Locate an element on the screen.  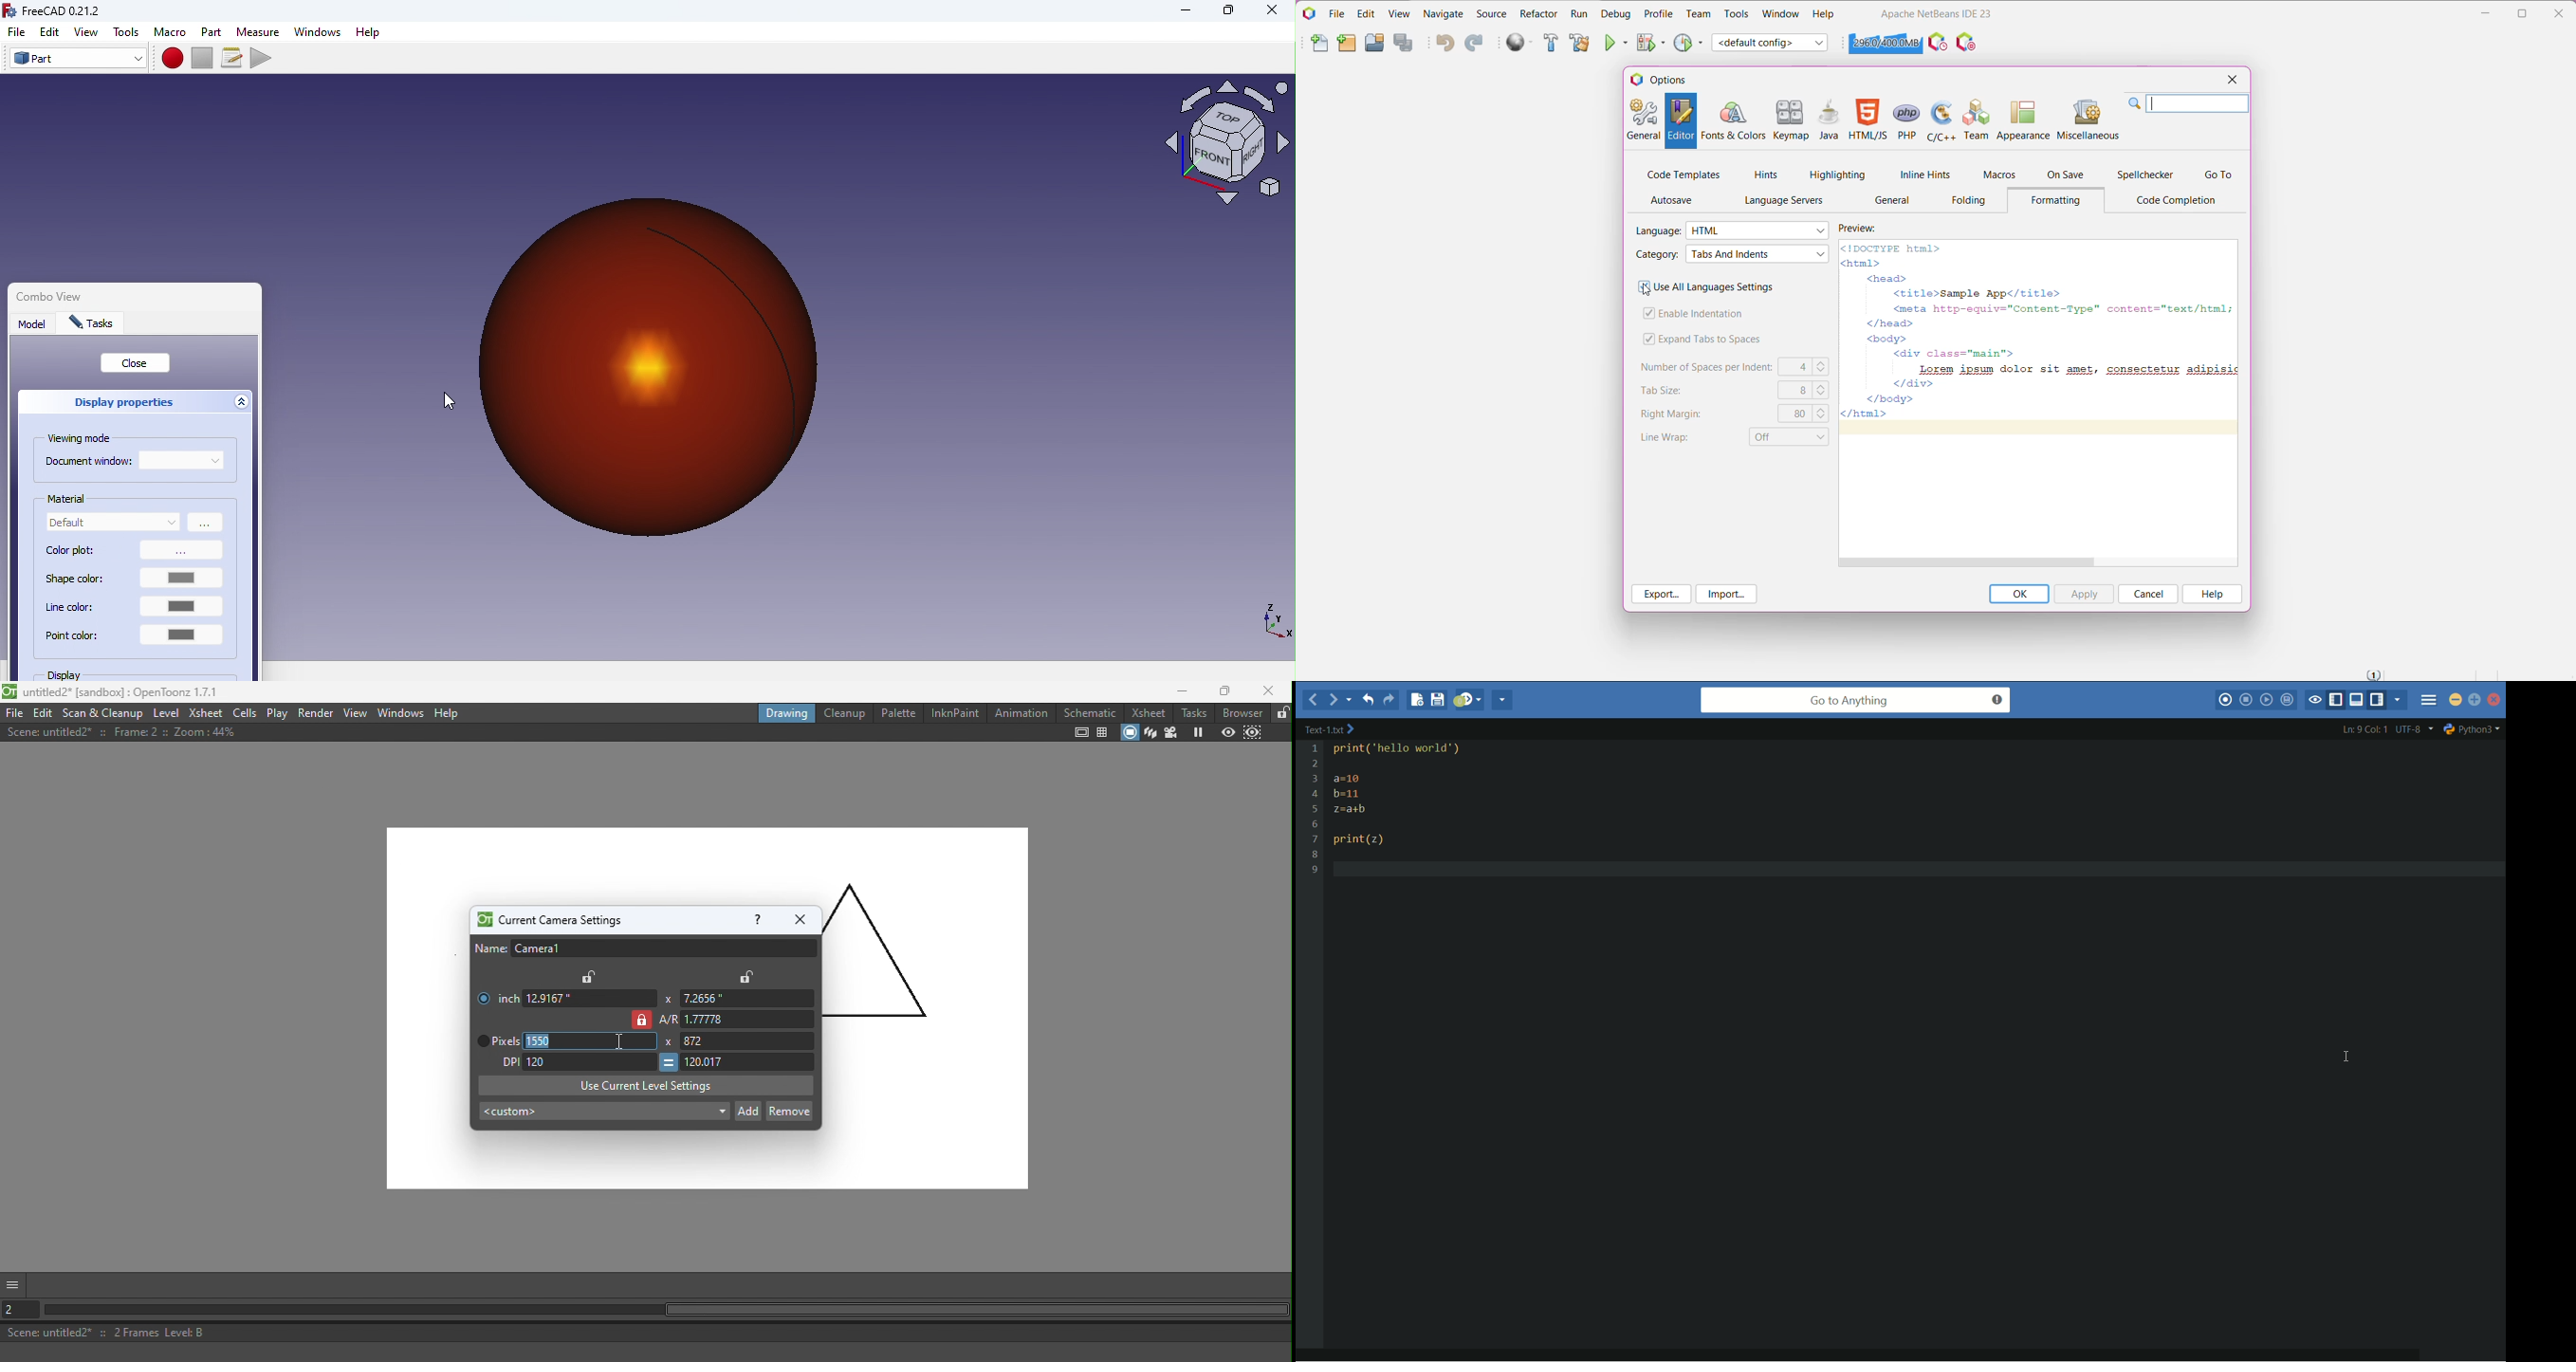
General is located at coordinates (1893, 202).